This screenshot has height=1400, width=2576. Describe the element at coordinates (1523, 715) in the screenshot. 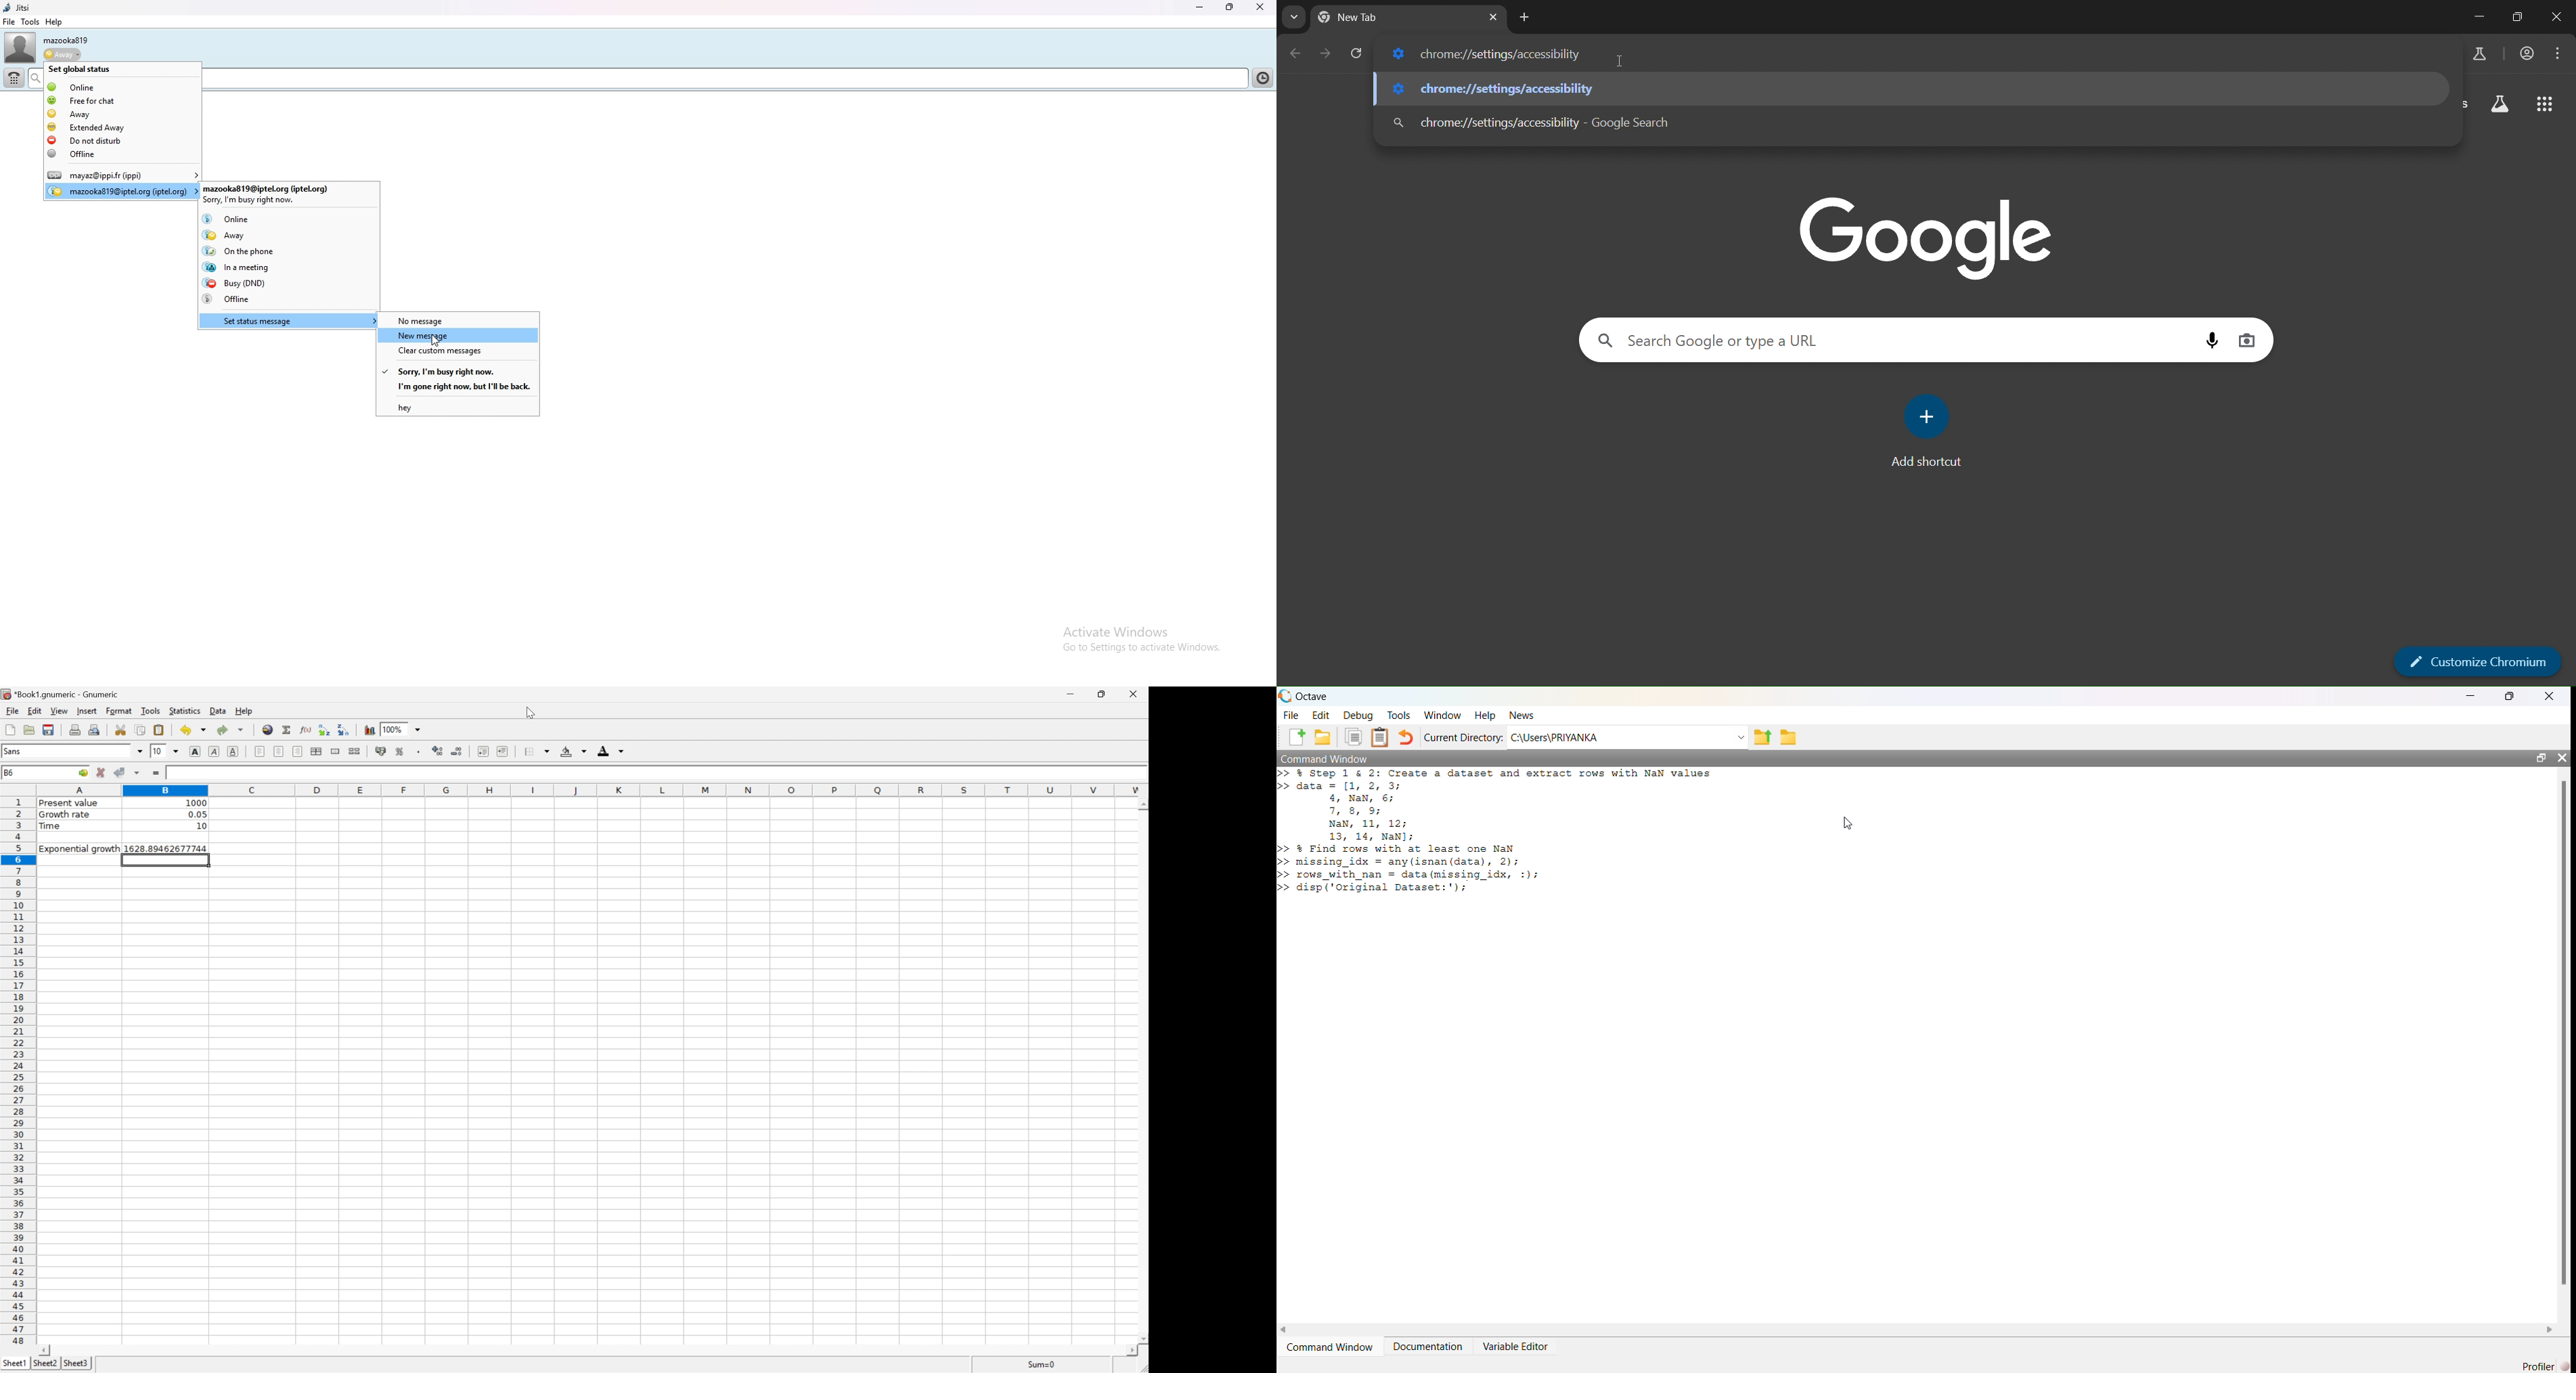

I see `News` at that location.